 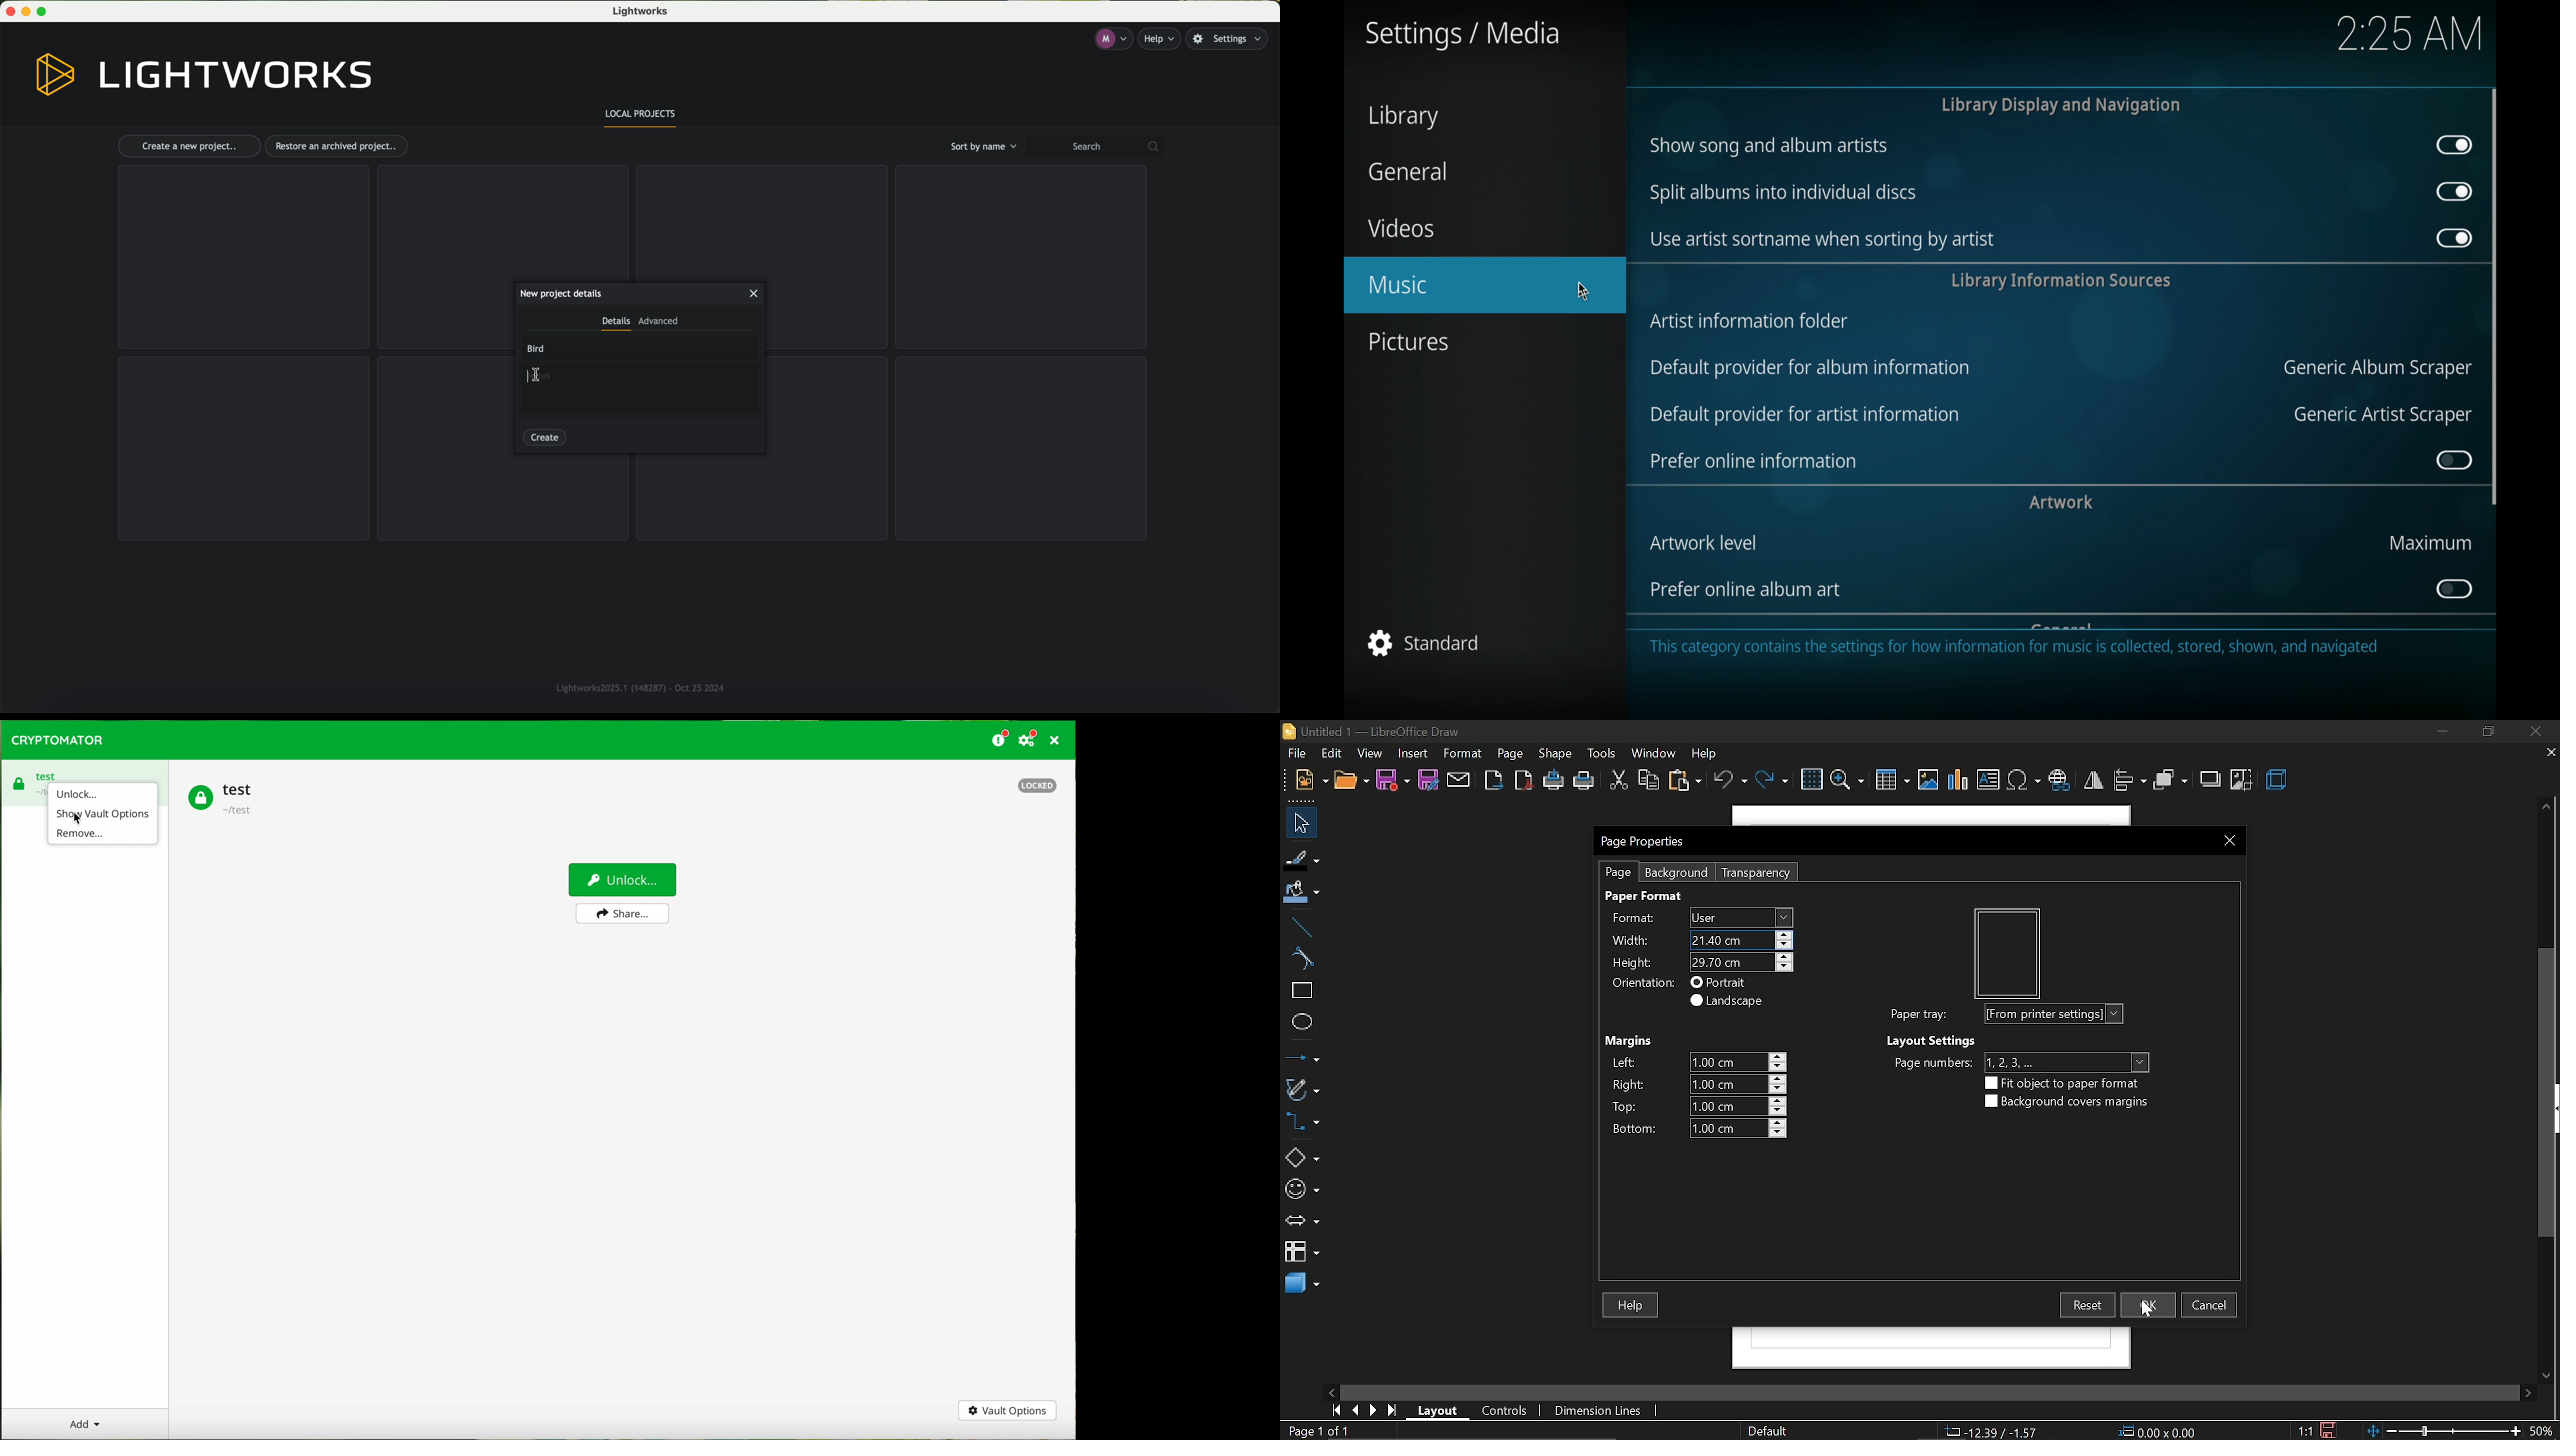 What do you see at coordinates (1739, 1128) in the screenshot?
I see `1.00cm` at bounding box center [1739, 1128].